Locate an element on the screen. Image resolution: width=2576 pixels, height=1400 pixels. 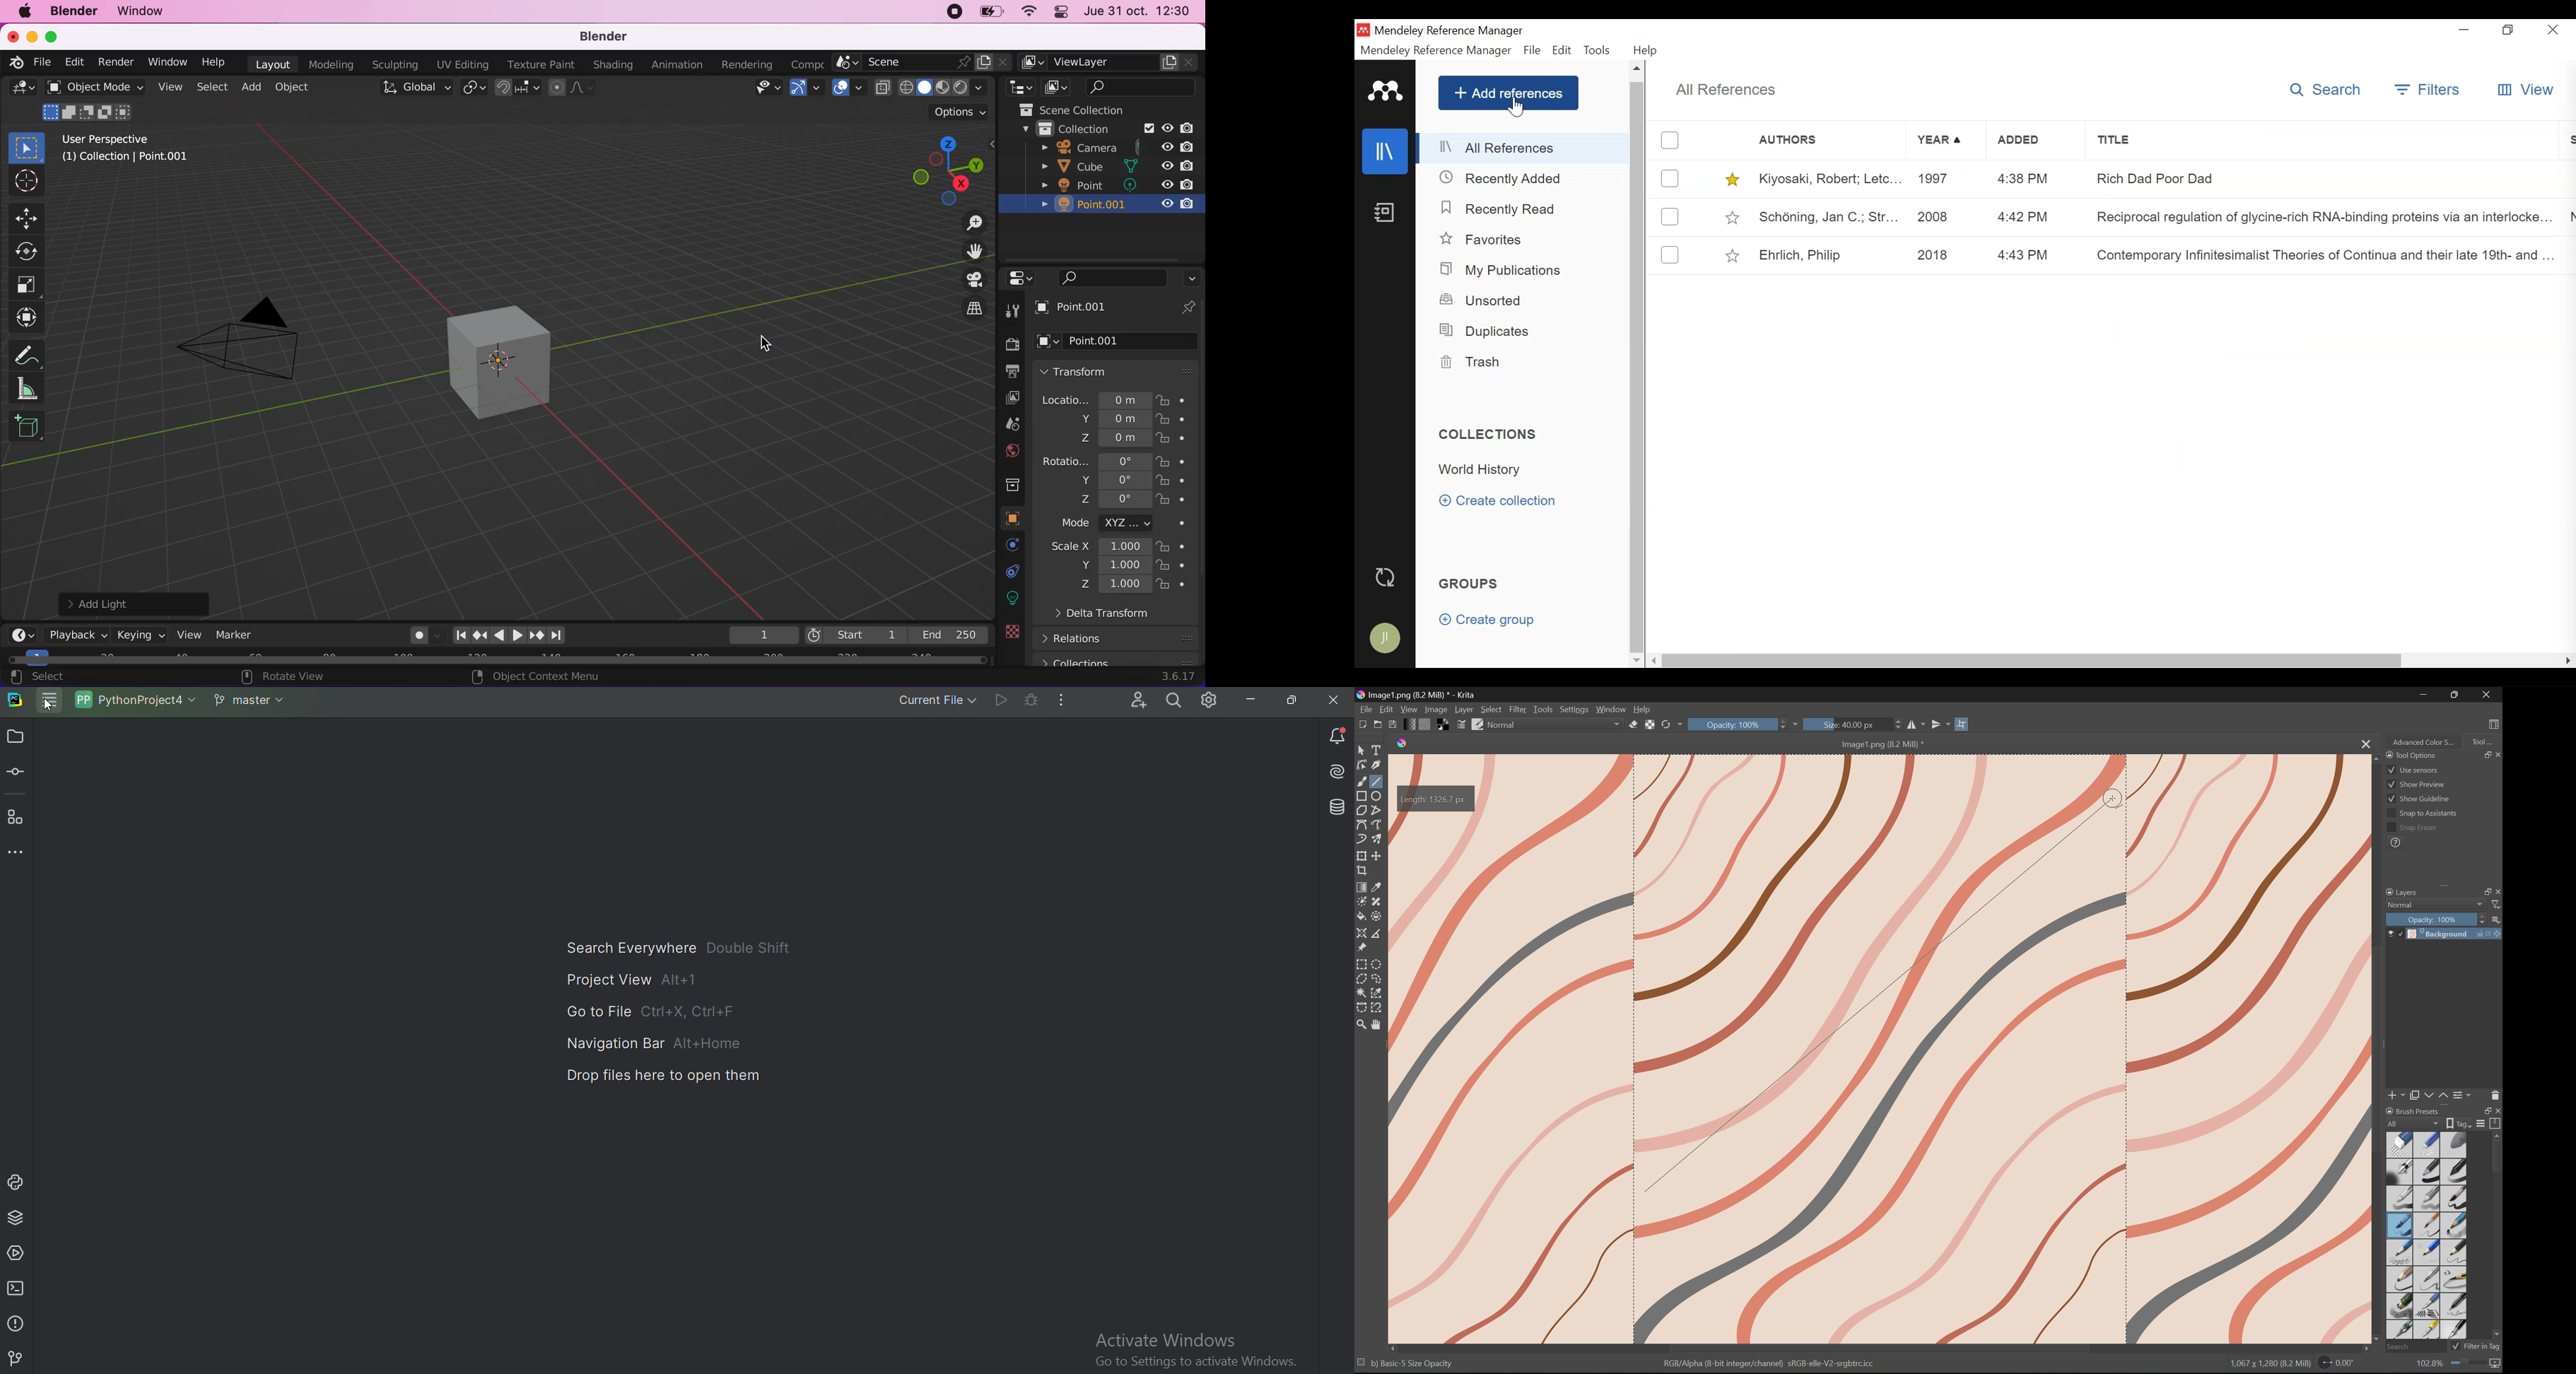
My Publications is located at coordinates (1503, 269).